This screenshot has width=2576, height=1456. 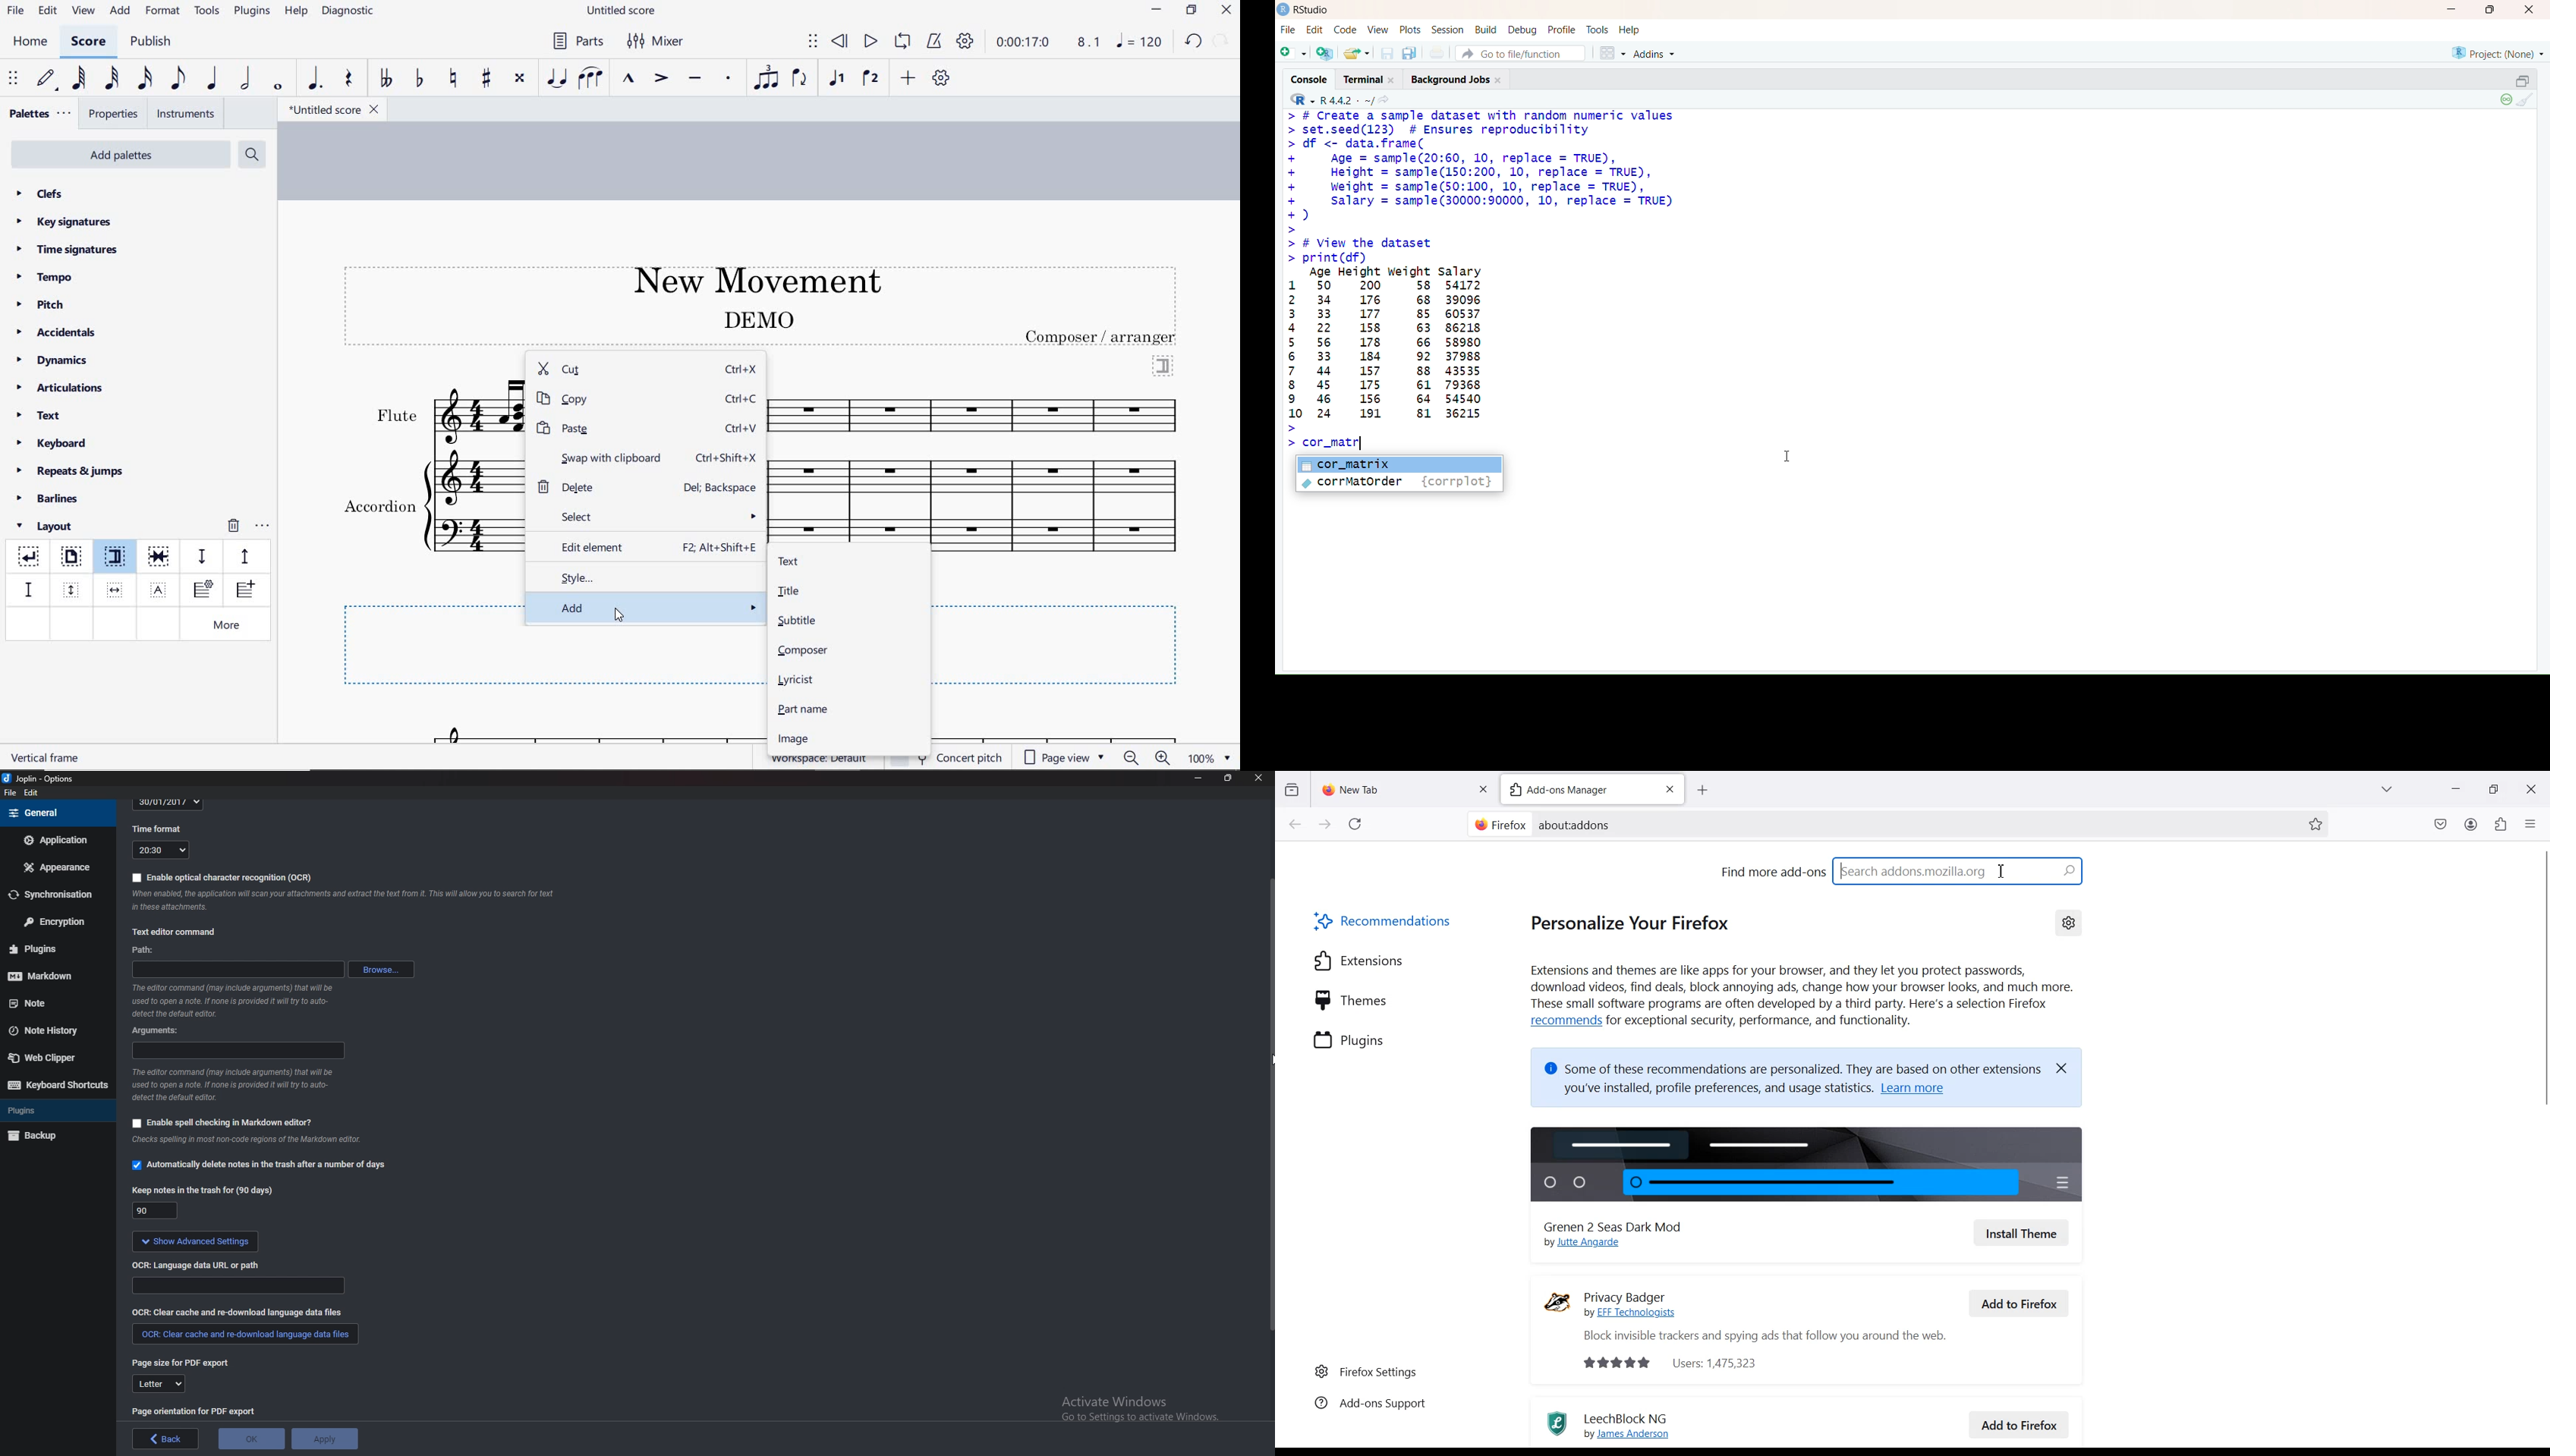 I want to click on Close, so click(x=2067, y=1067).